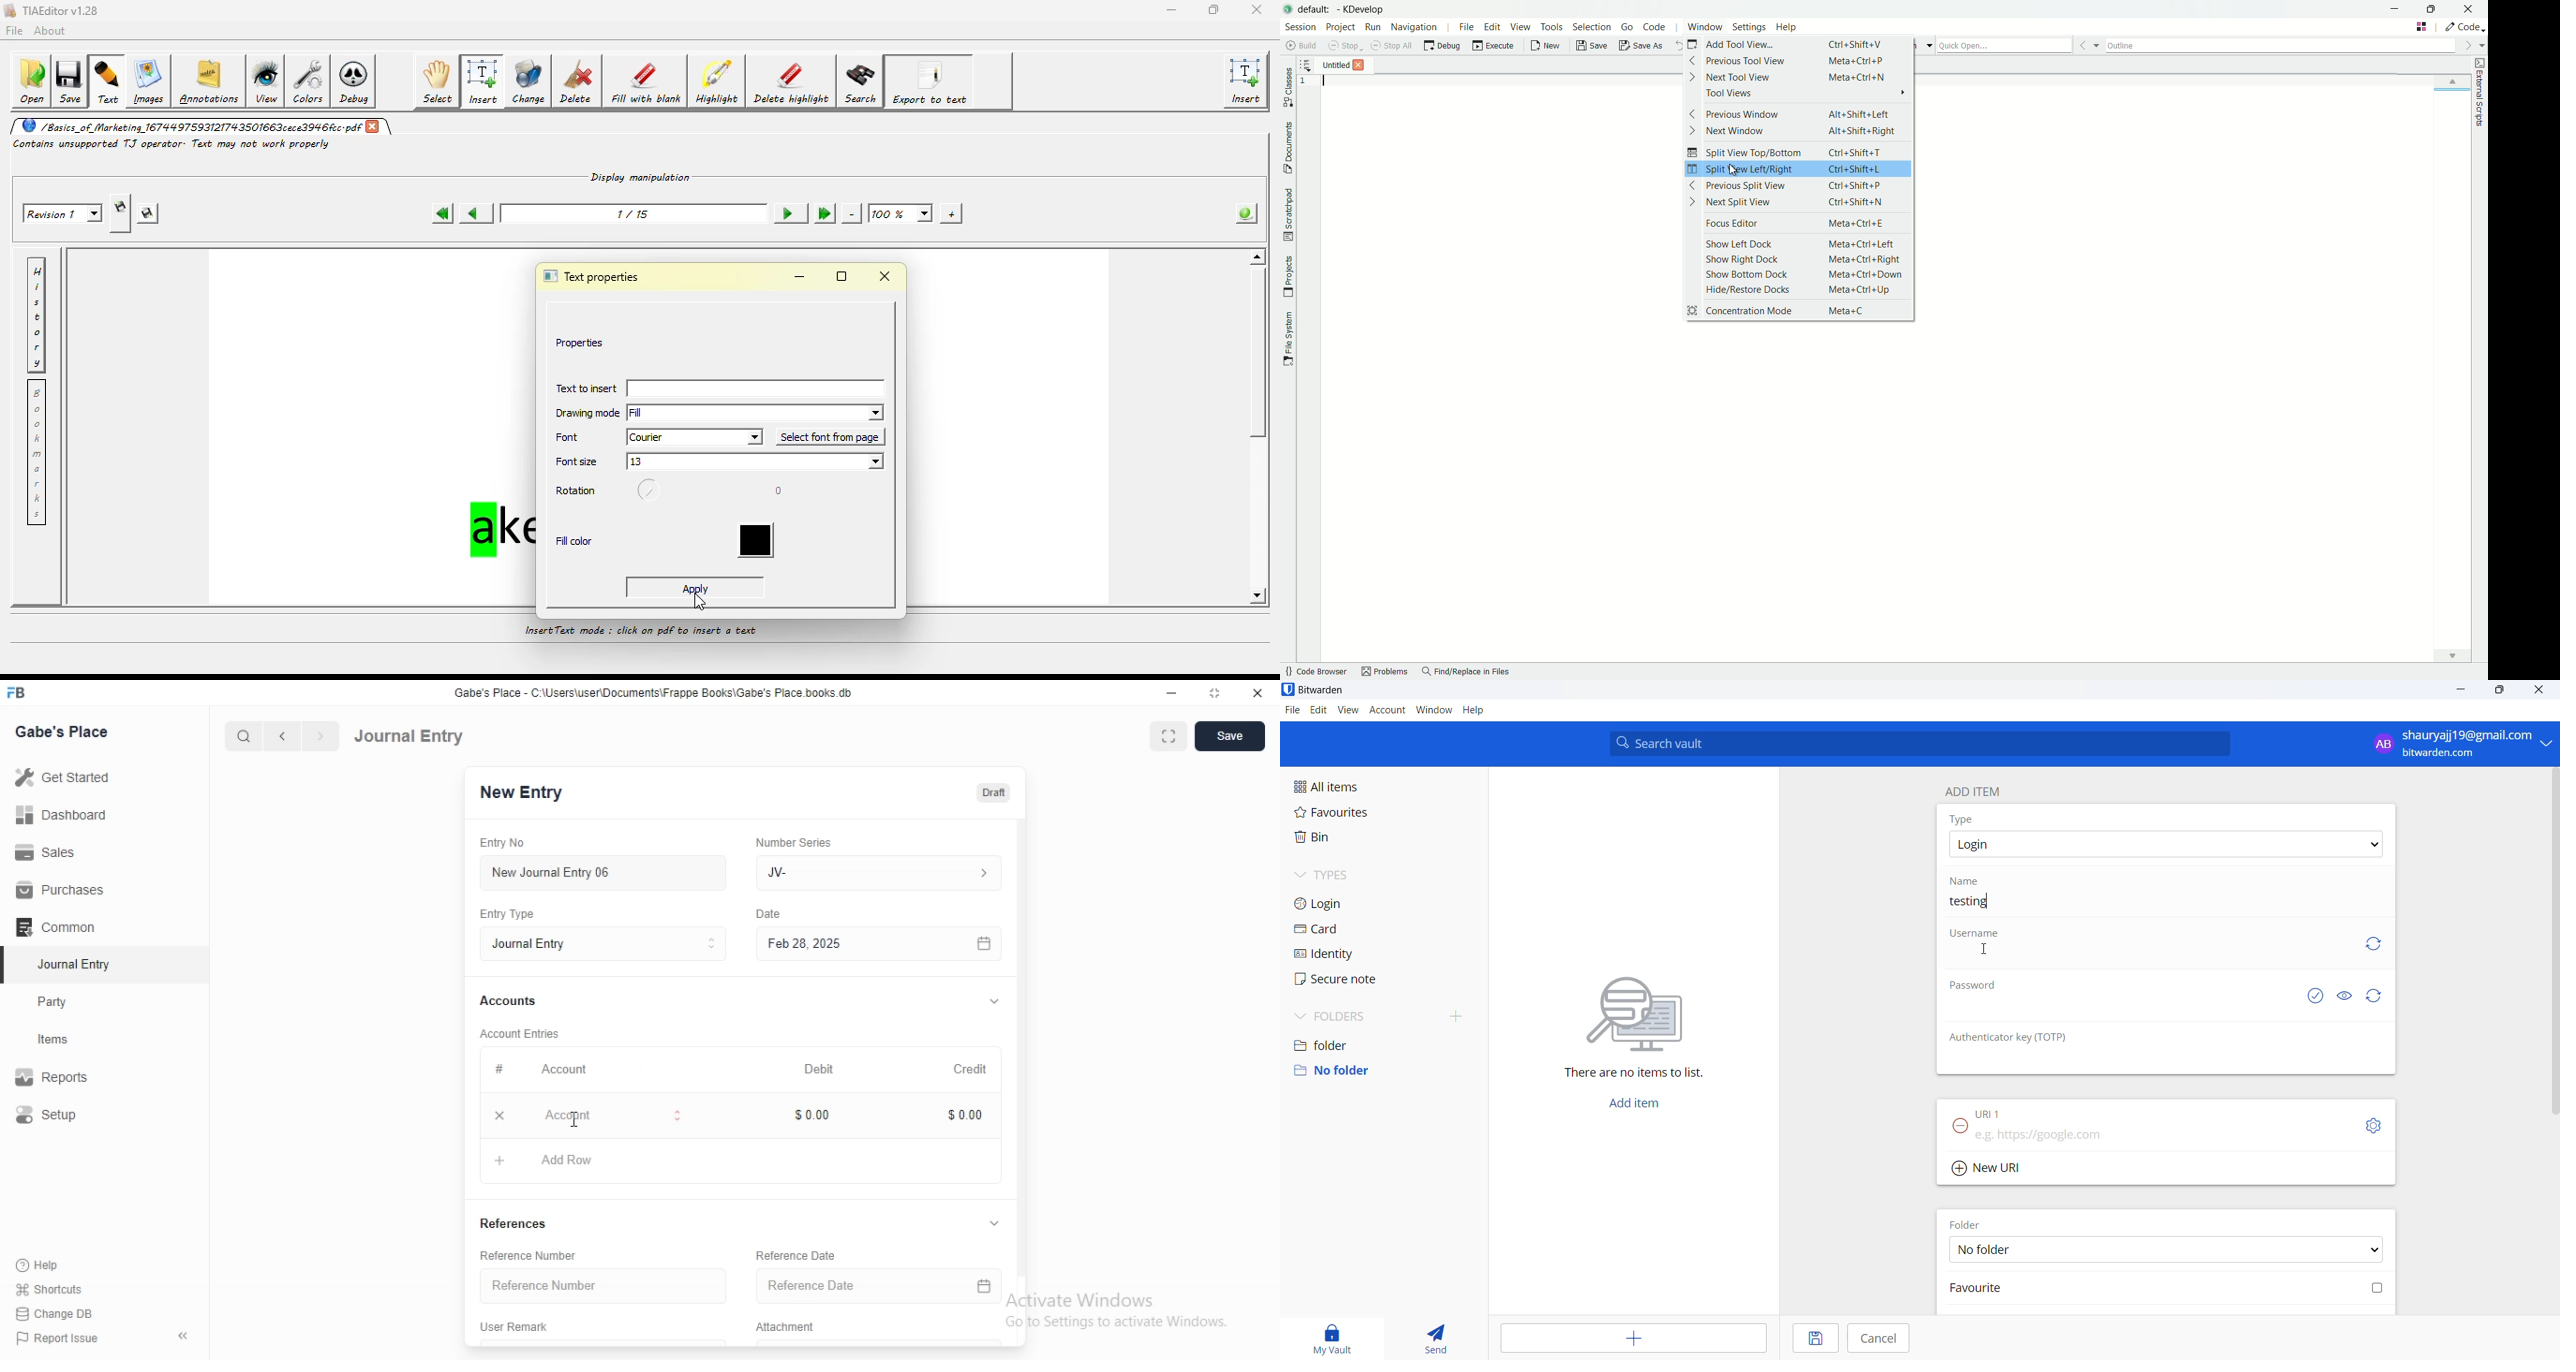  I want to click on collapse, so click(993, 1003).